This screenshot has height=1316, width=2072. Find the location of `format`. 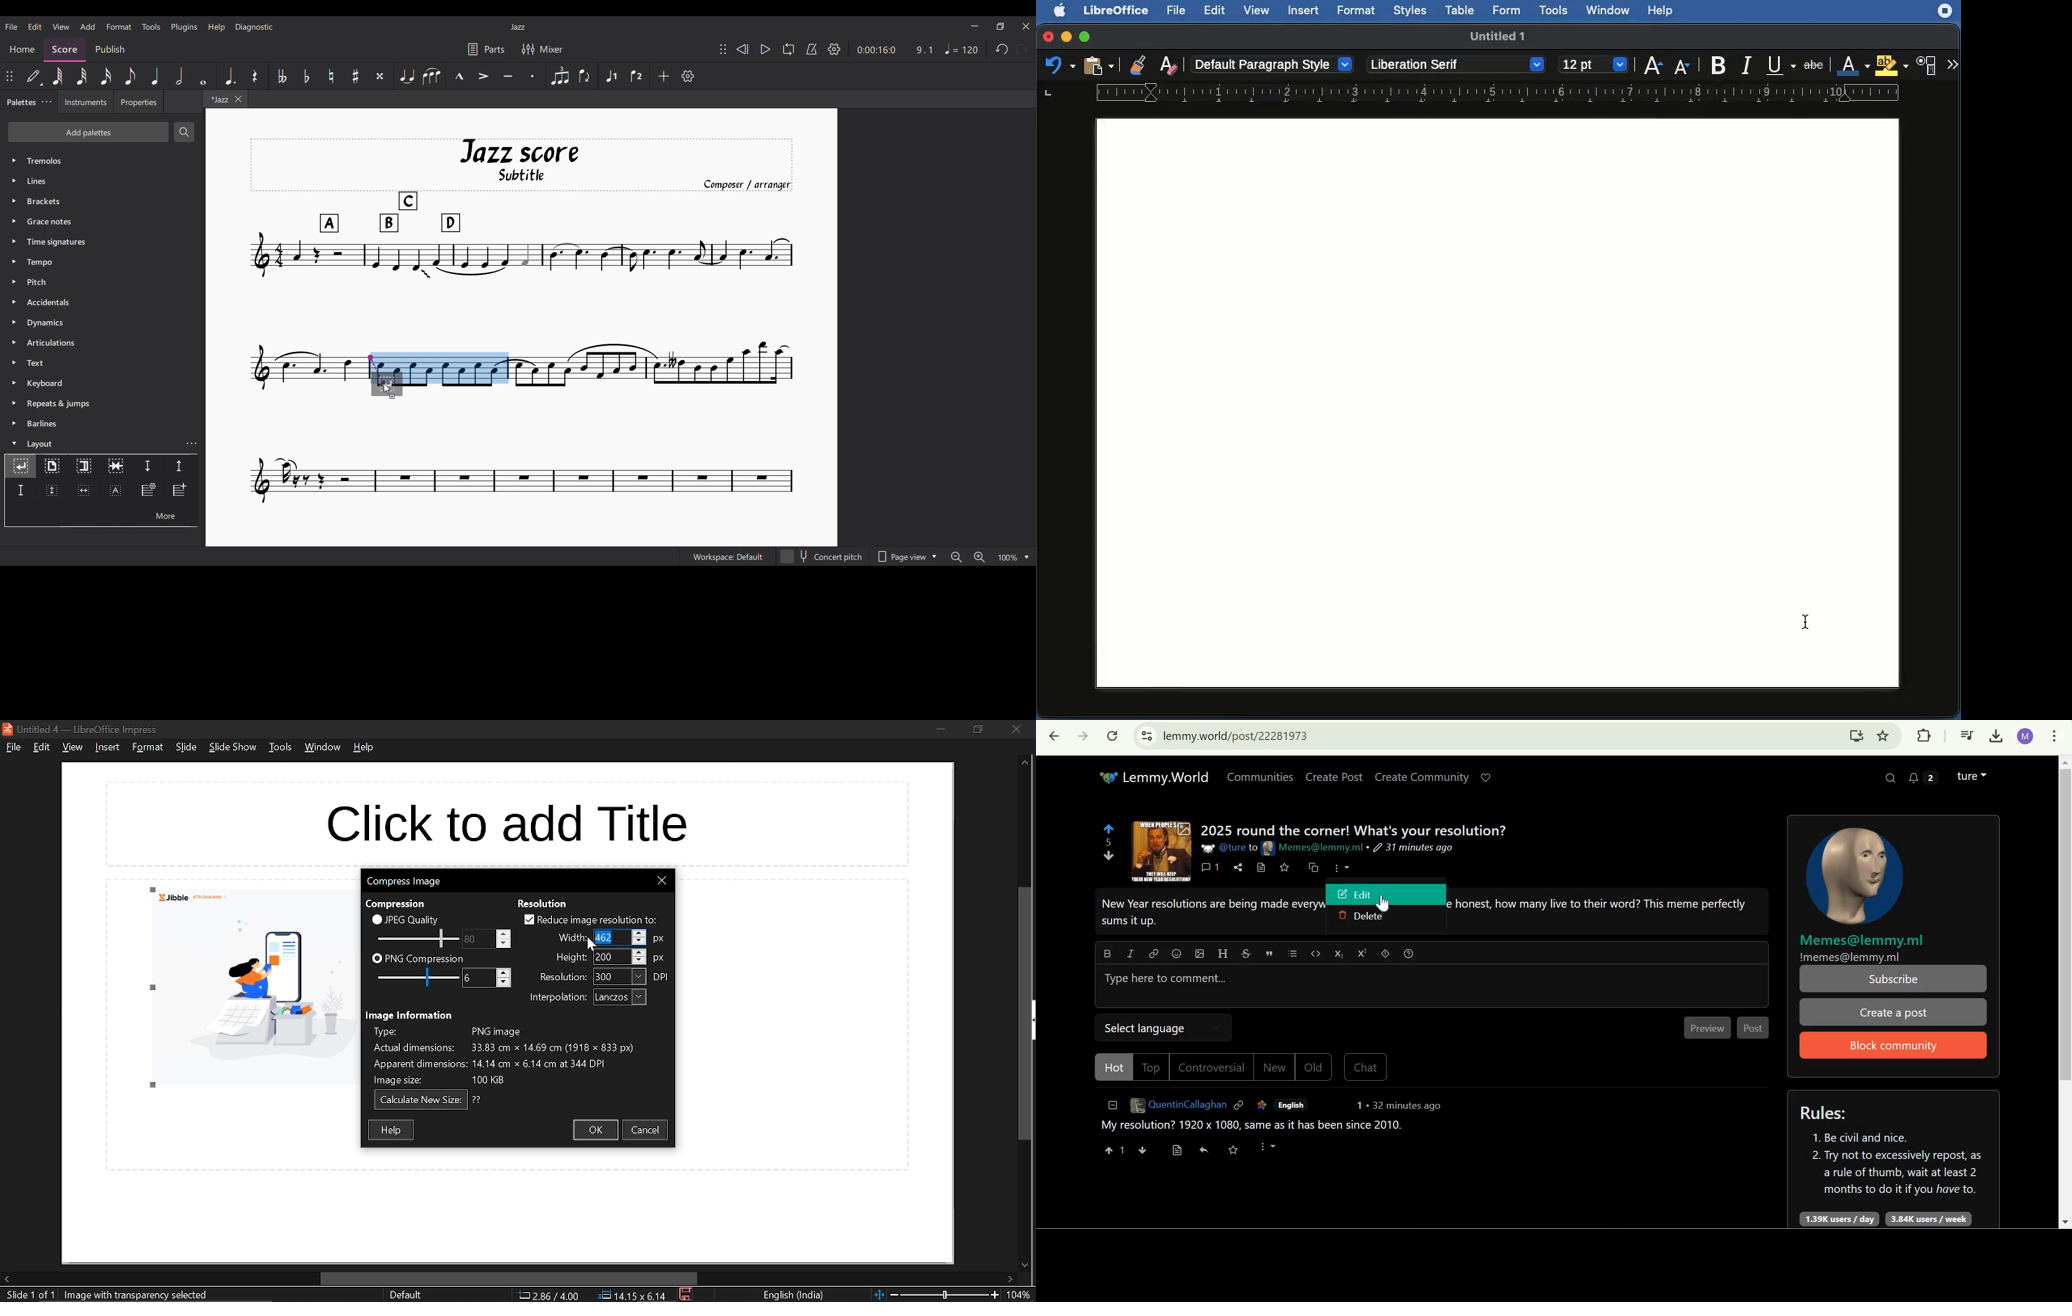

format is located at coordinates (147, 747).